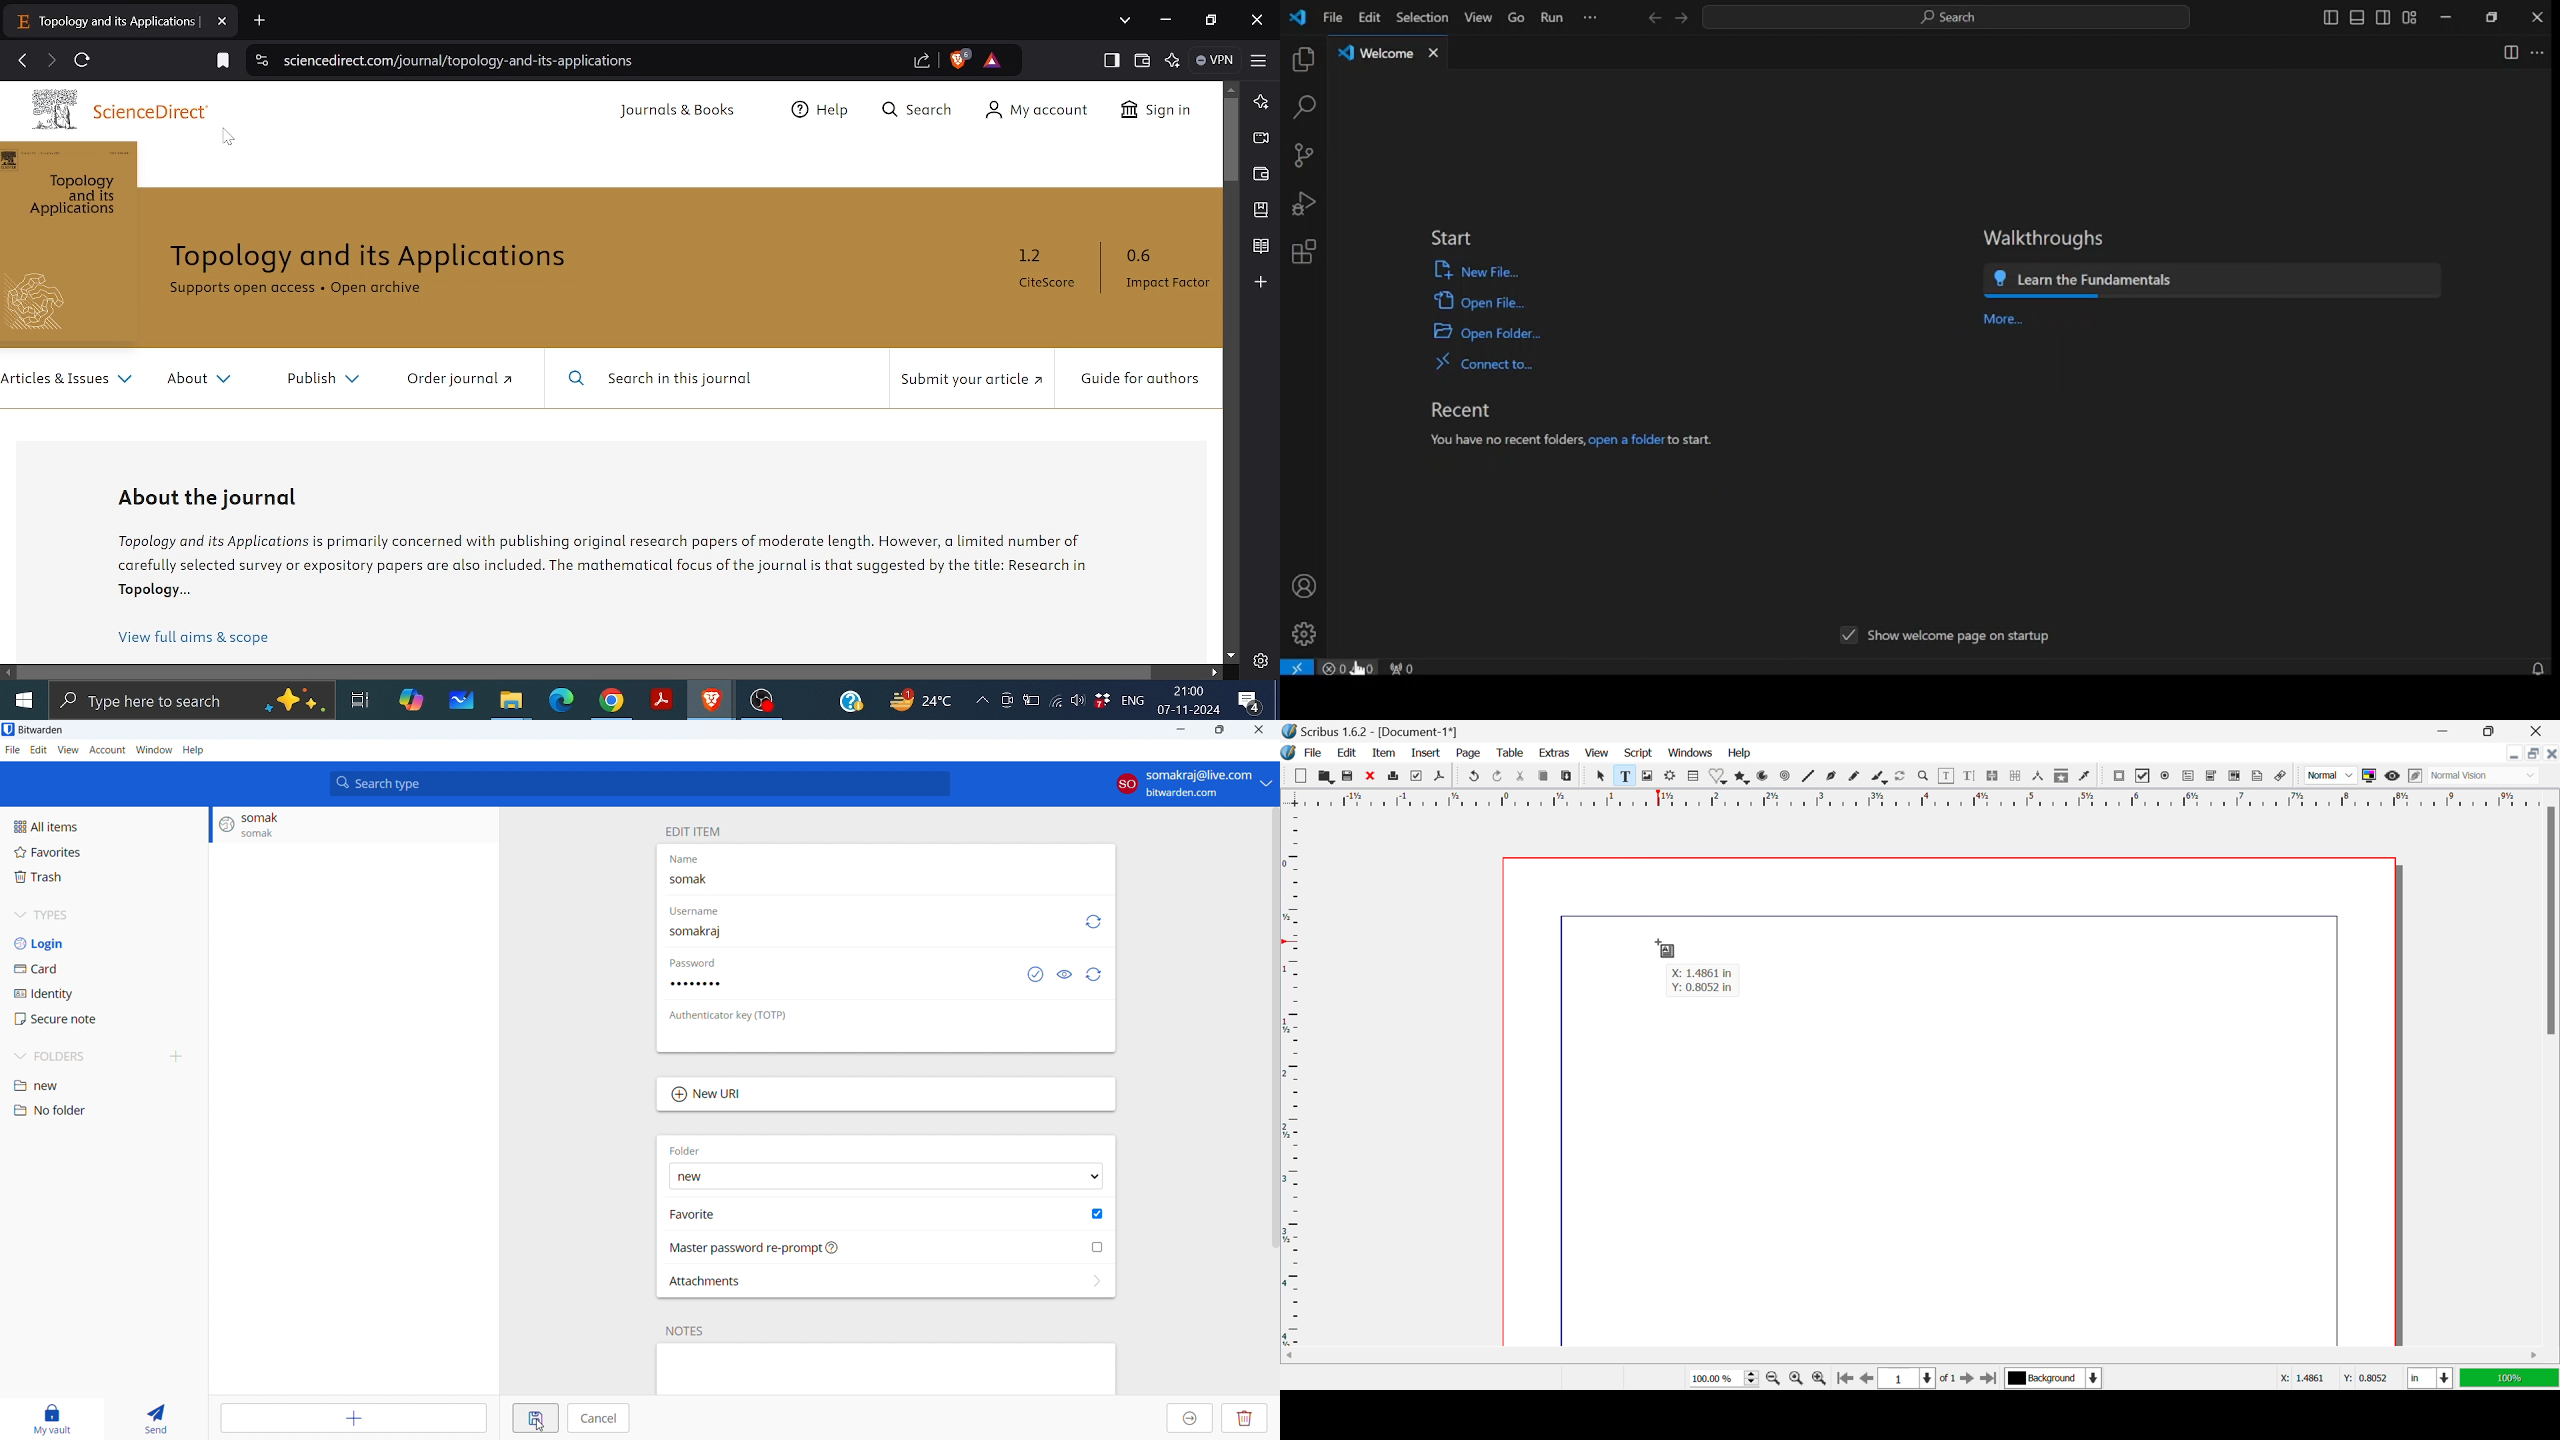  I want to click on Minimize, so click(2489, 730).